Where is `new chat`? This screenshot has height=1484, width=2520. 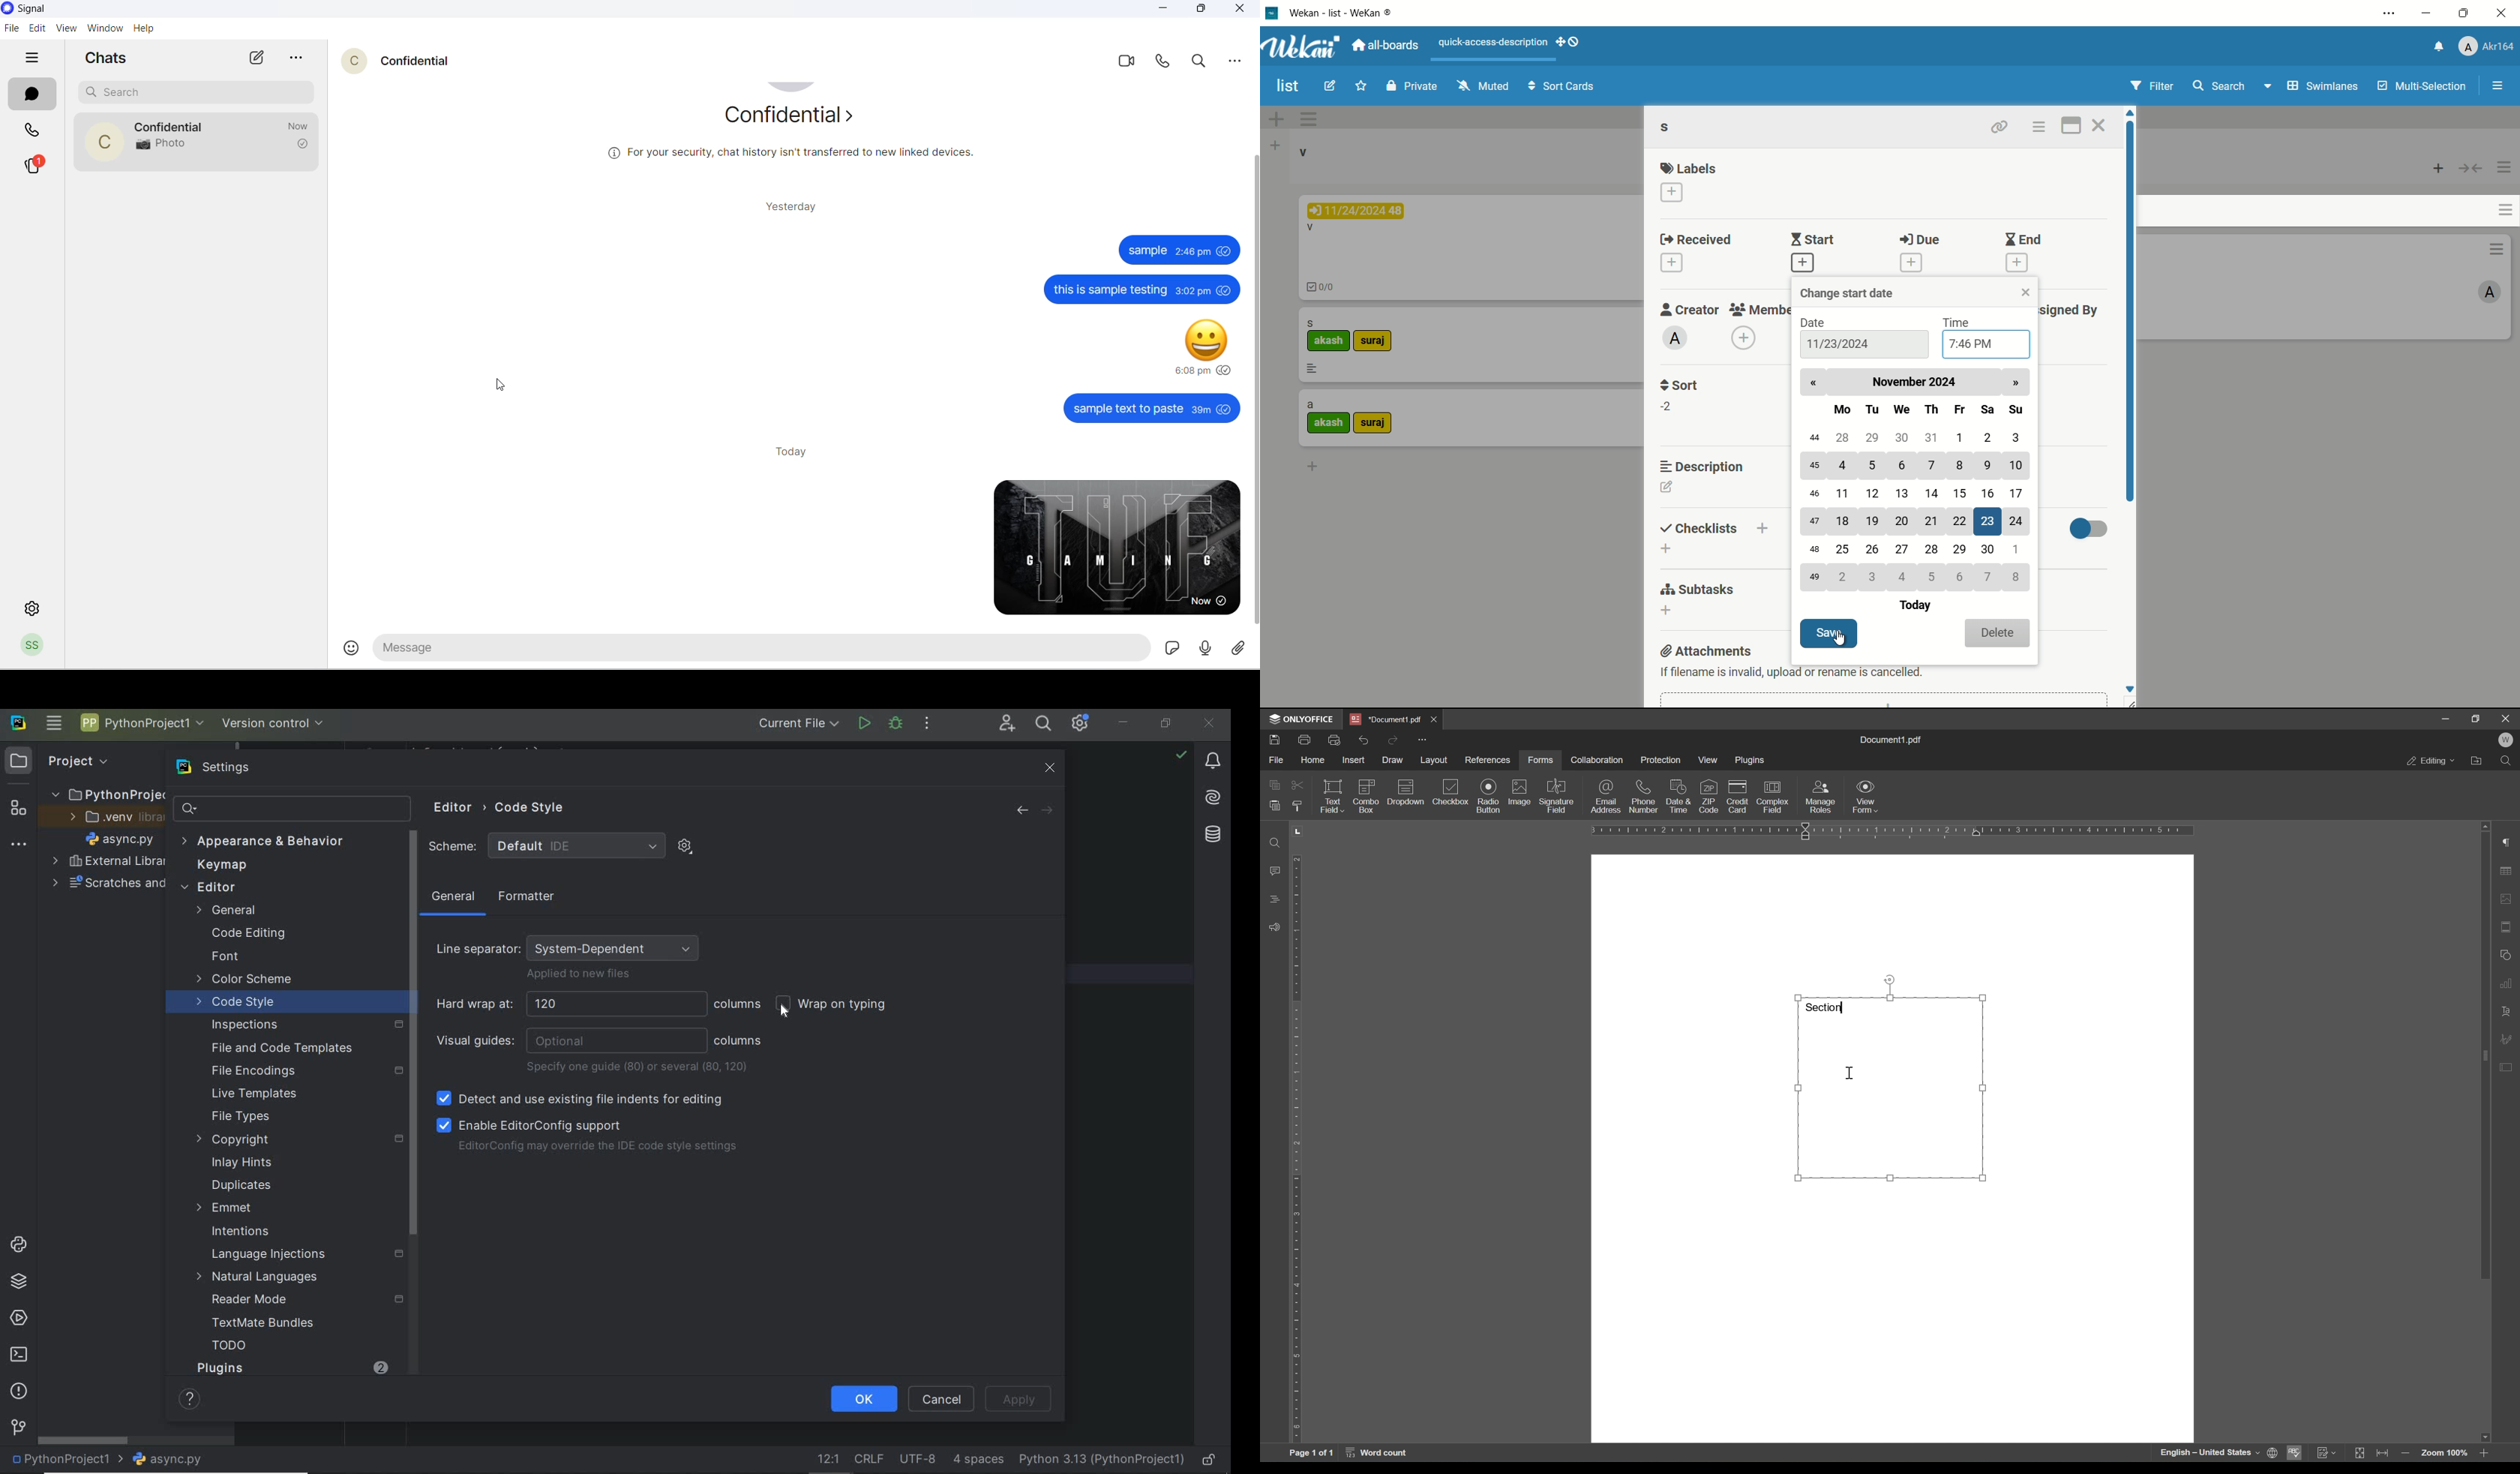 new chat is located at coordinates (259, 58).